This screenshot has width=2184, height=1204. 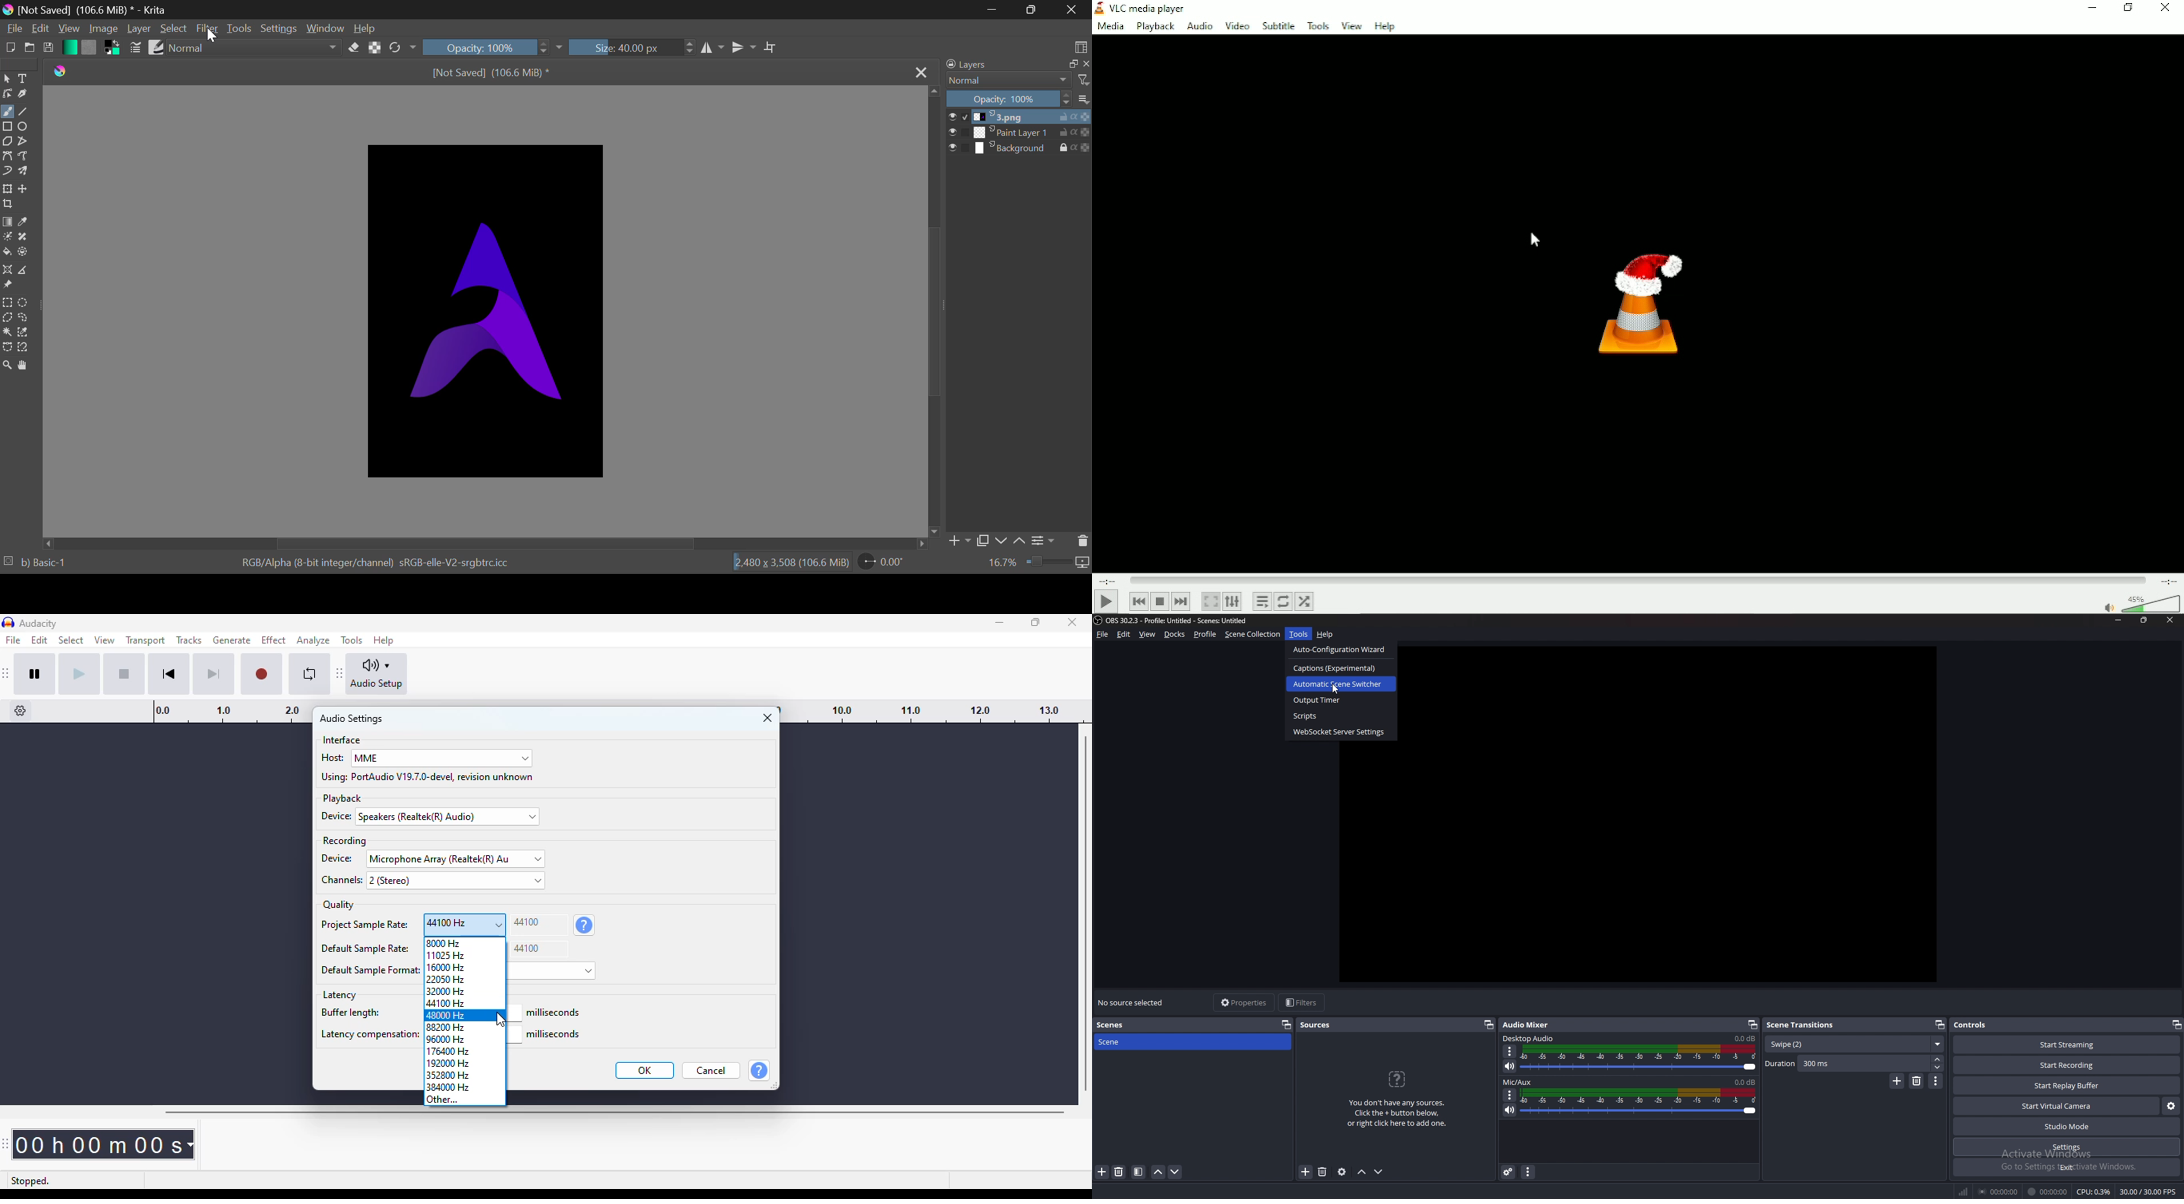 What do you see at coordinates (2118, 620) in the screenshot?
I see `minimize` at bounding box center [2118, 620].